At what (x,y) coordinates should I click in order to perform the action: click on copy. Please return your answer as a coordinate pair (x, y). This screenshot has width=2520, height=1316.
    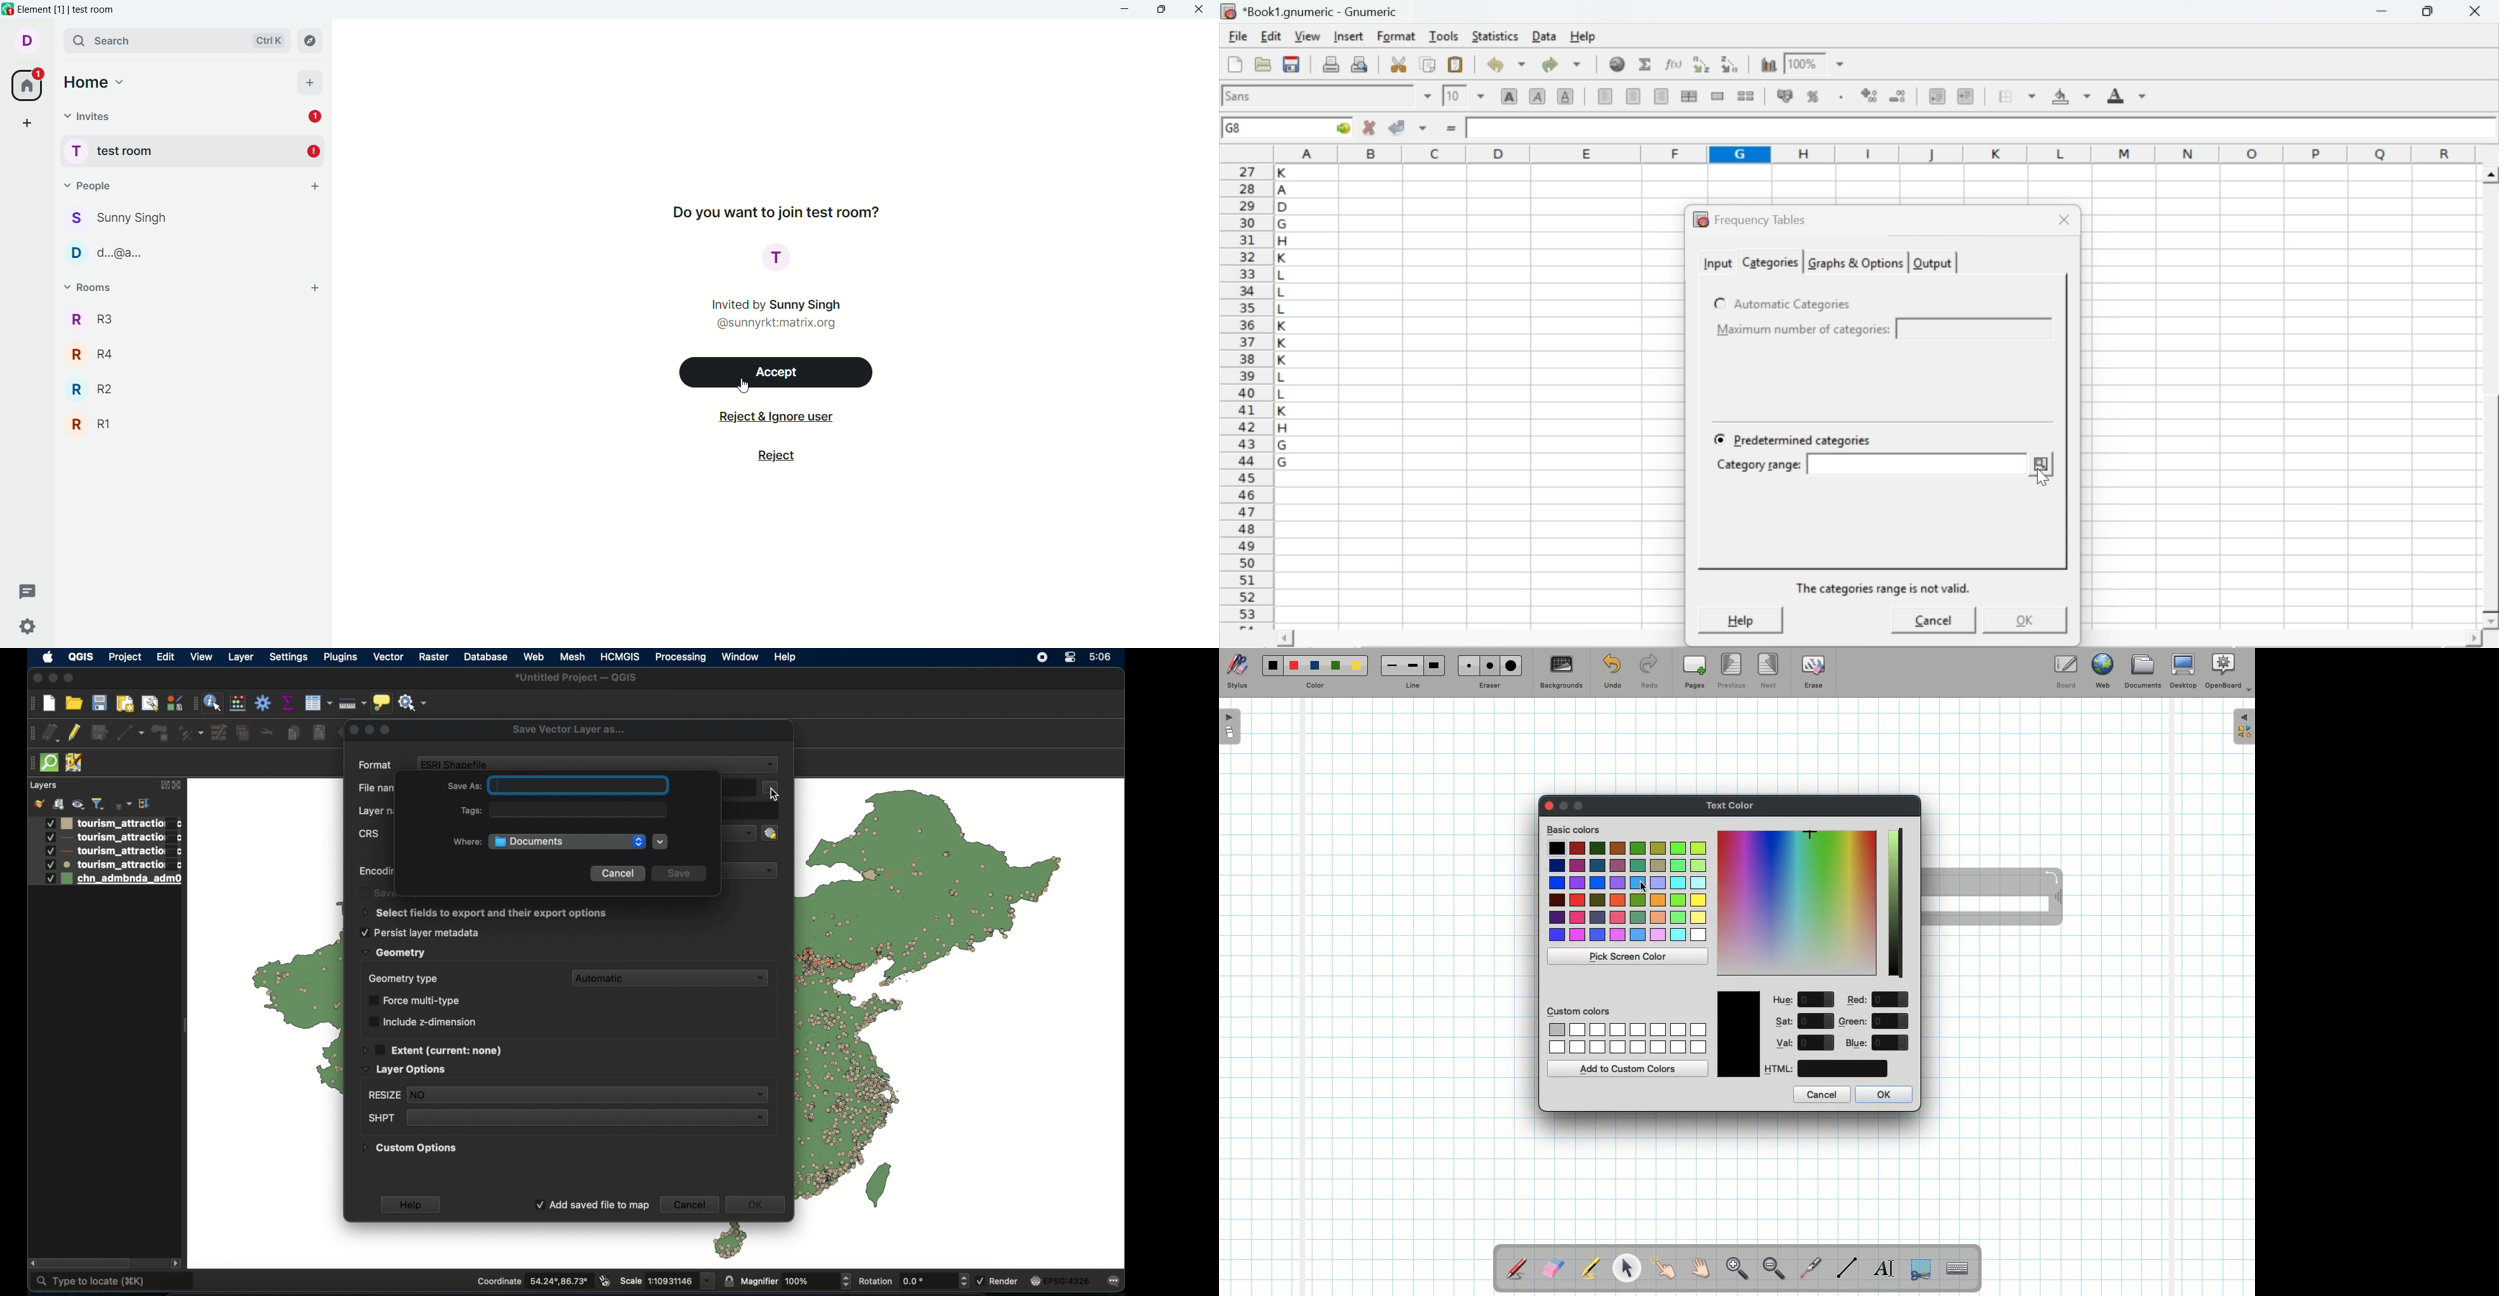
    Looking at the image, I should click on (1429, 64).